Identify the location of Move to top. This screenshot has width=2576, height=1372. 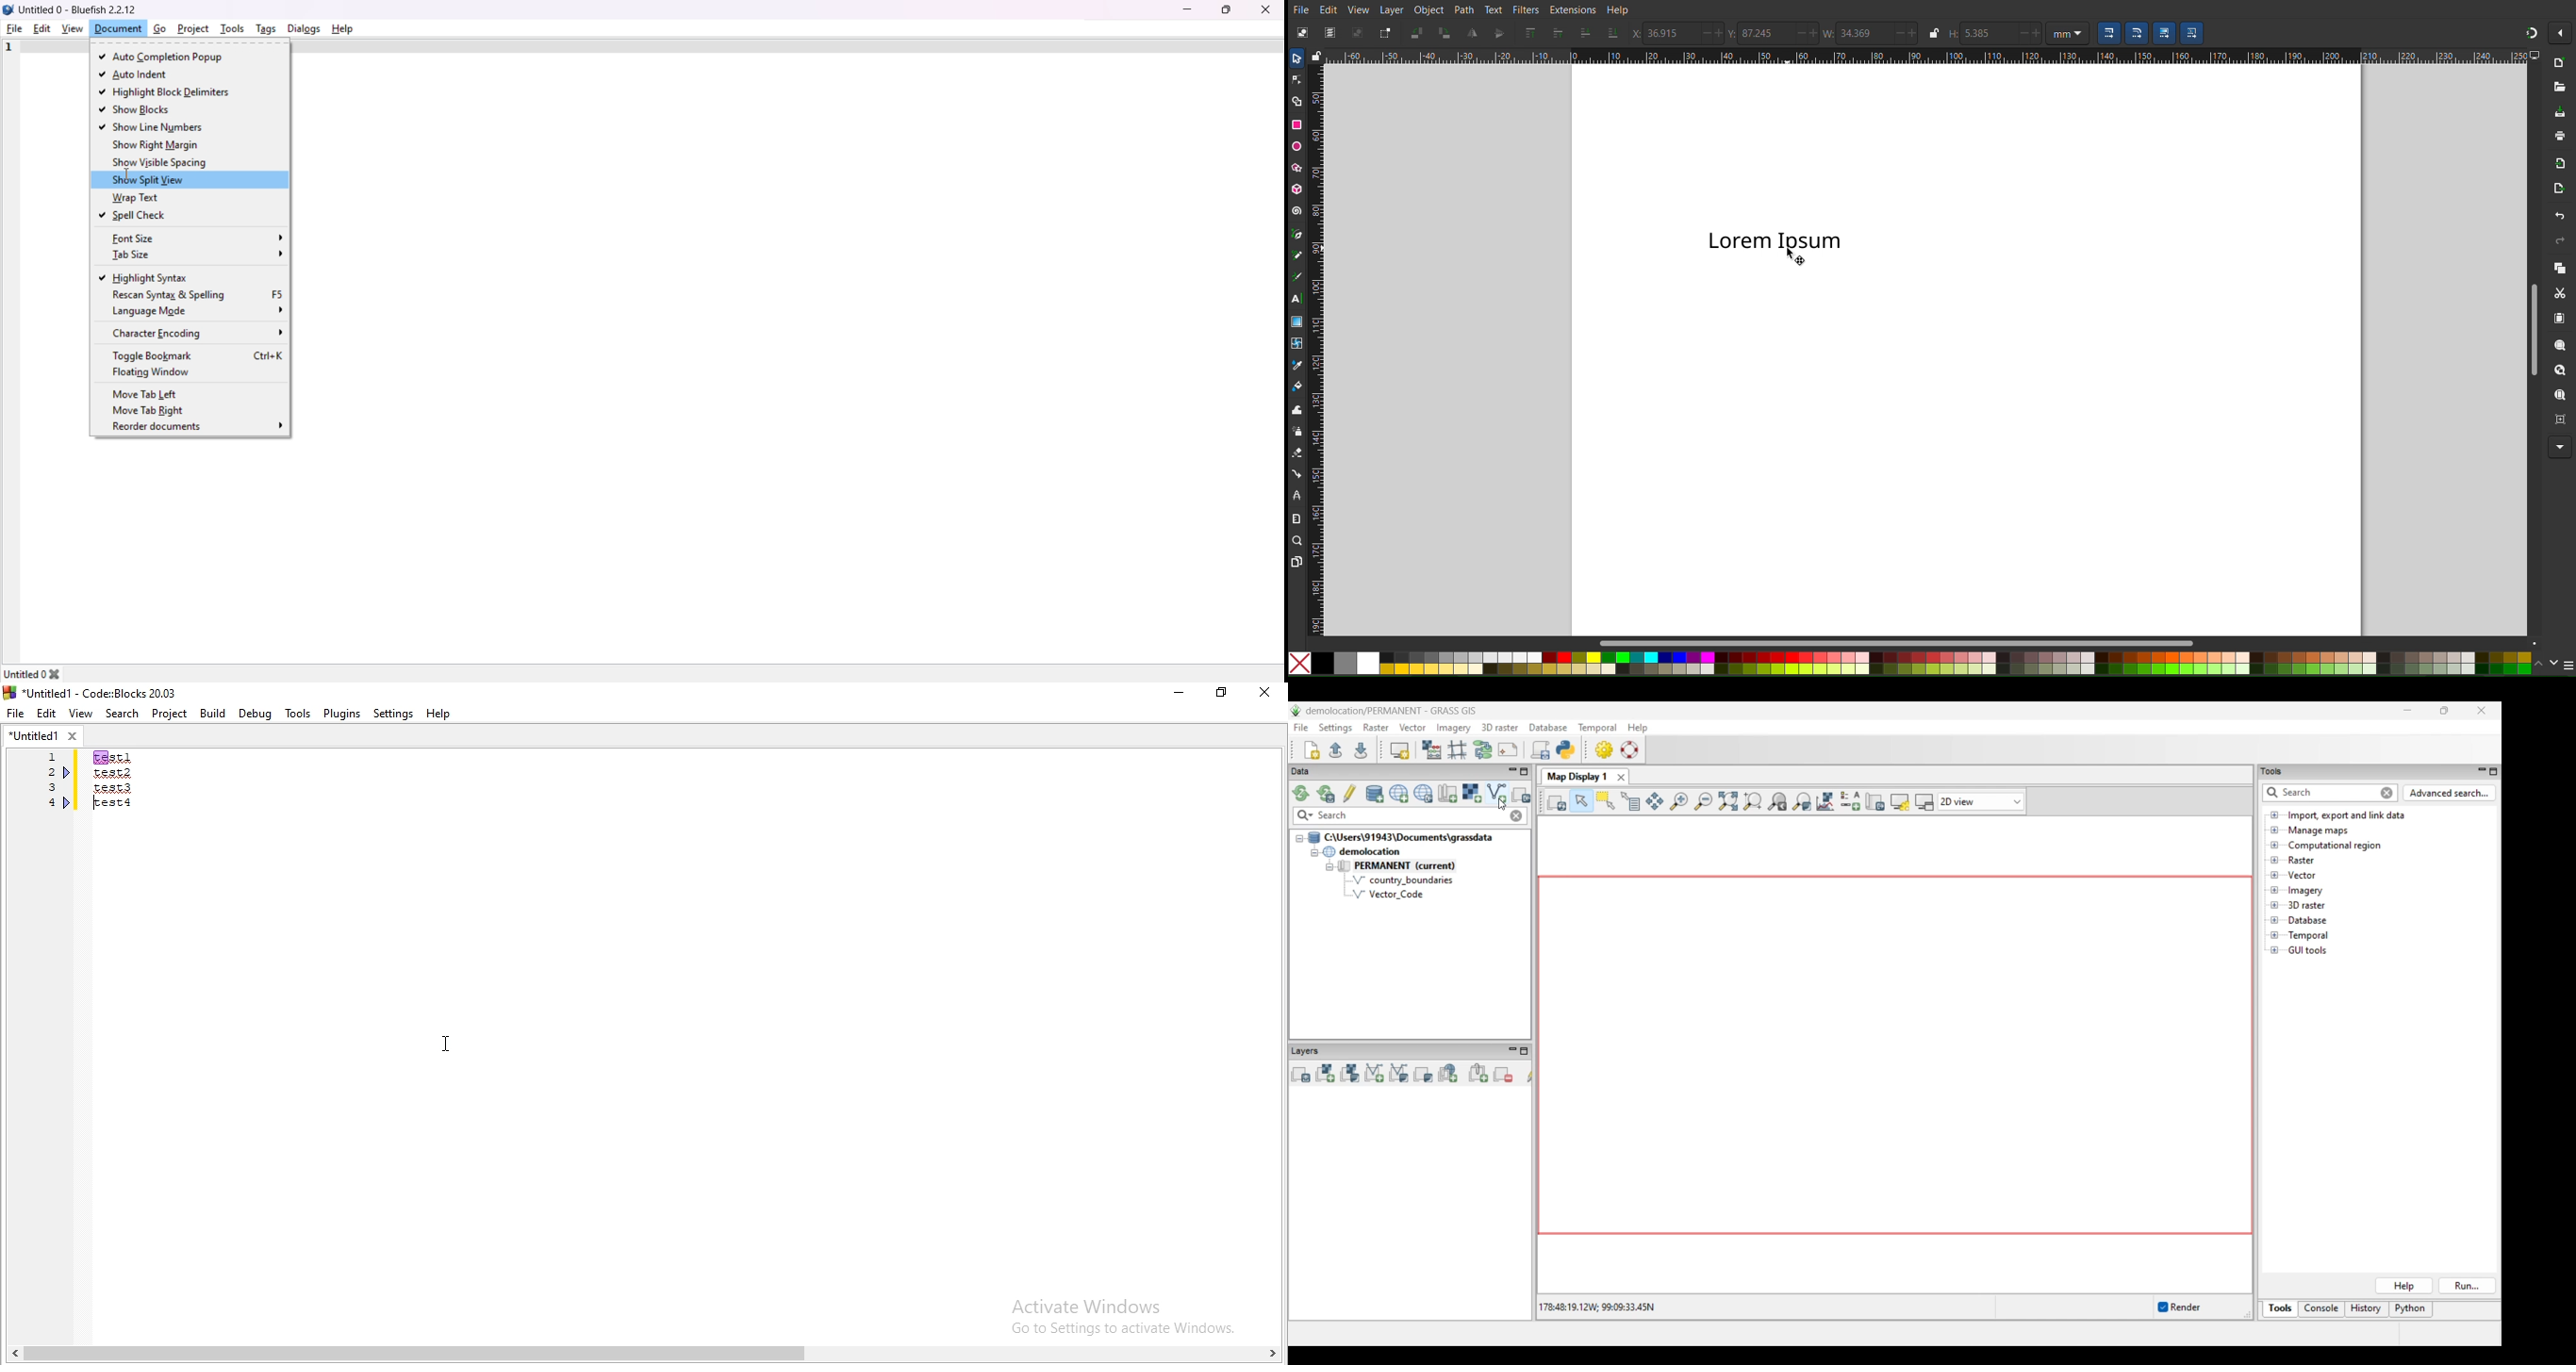
(1532, 34).